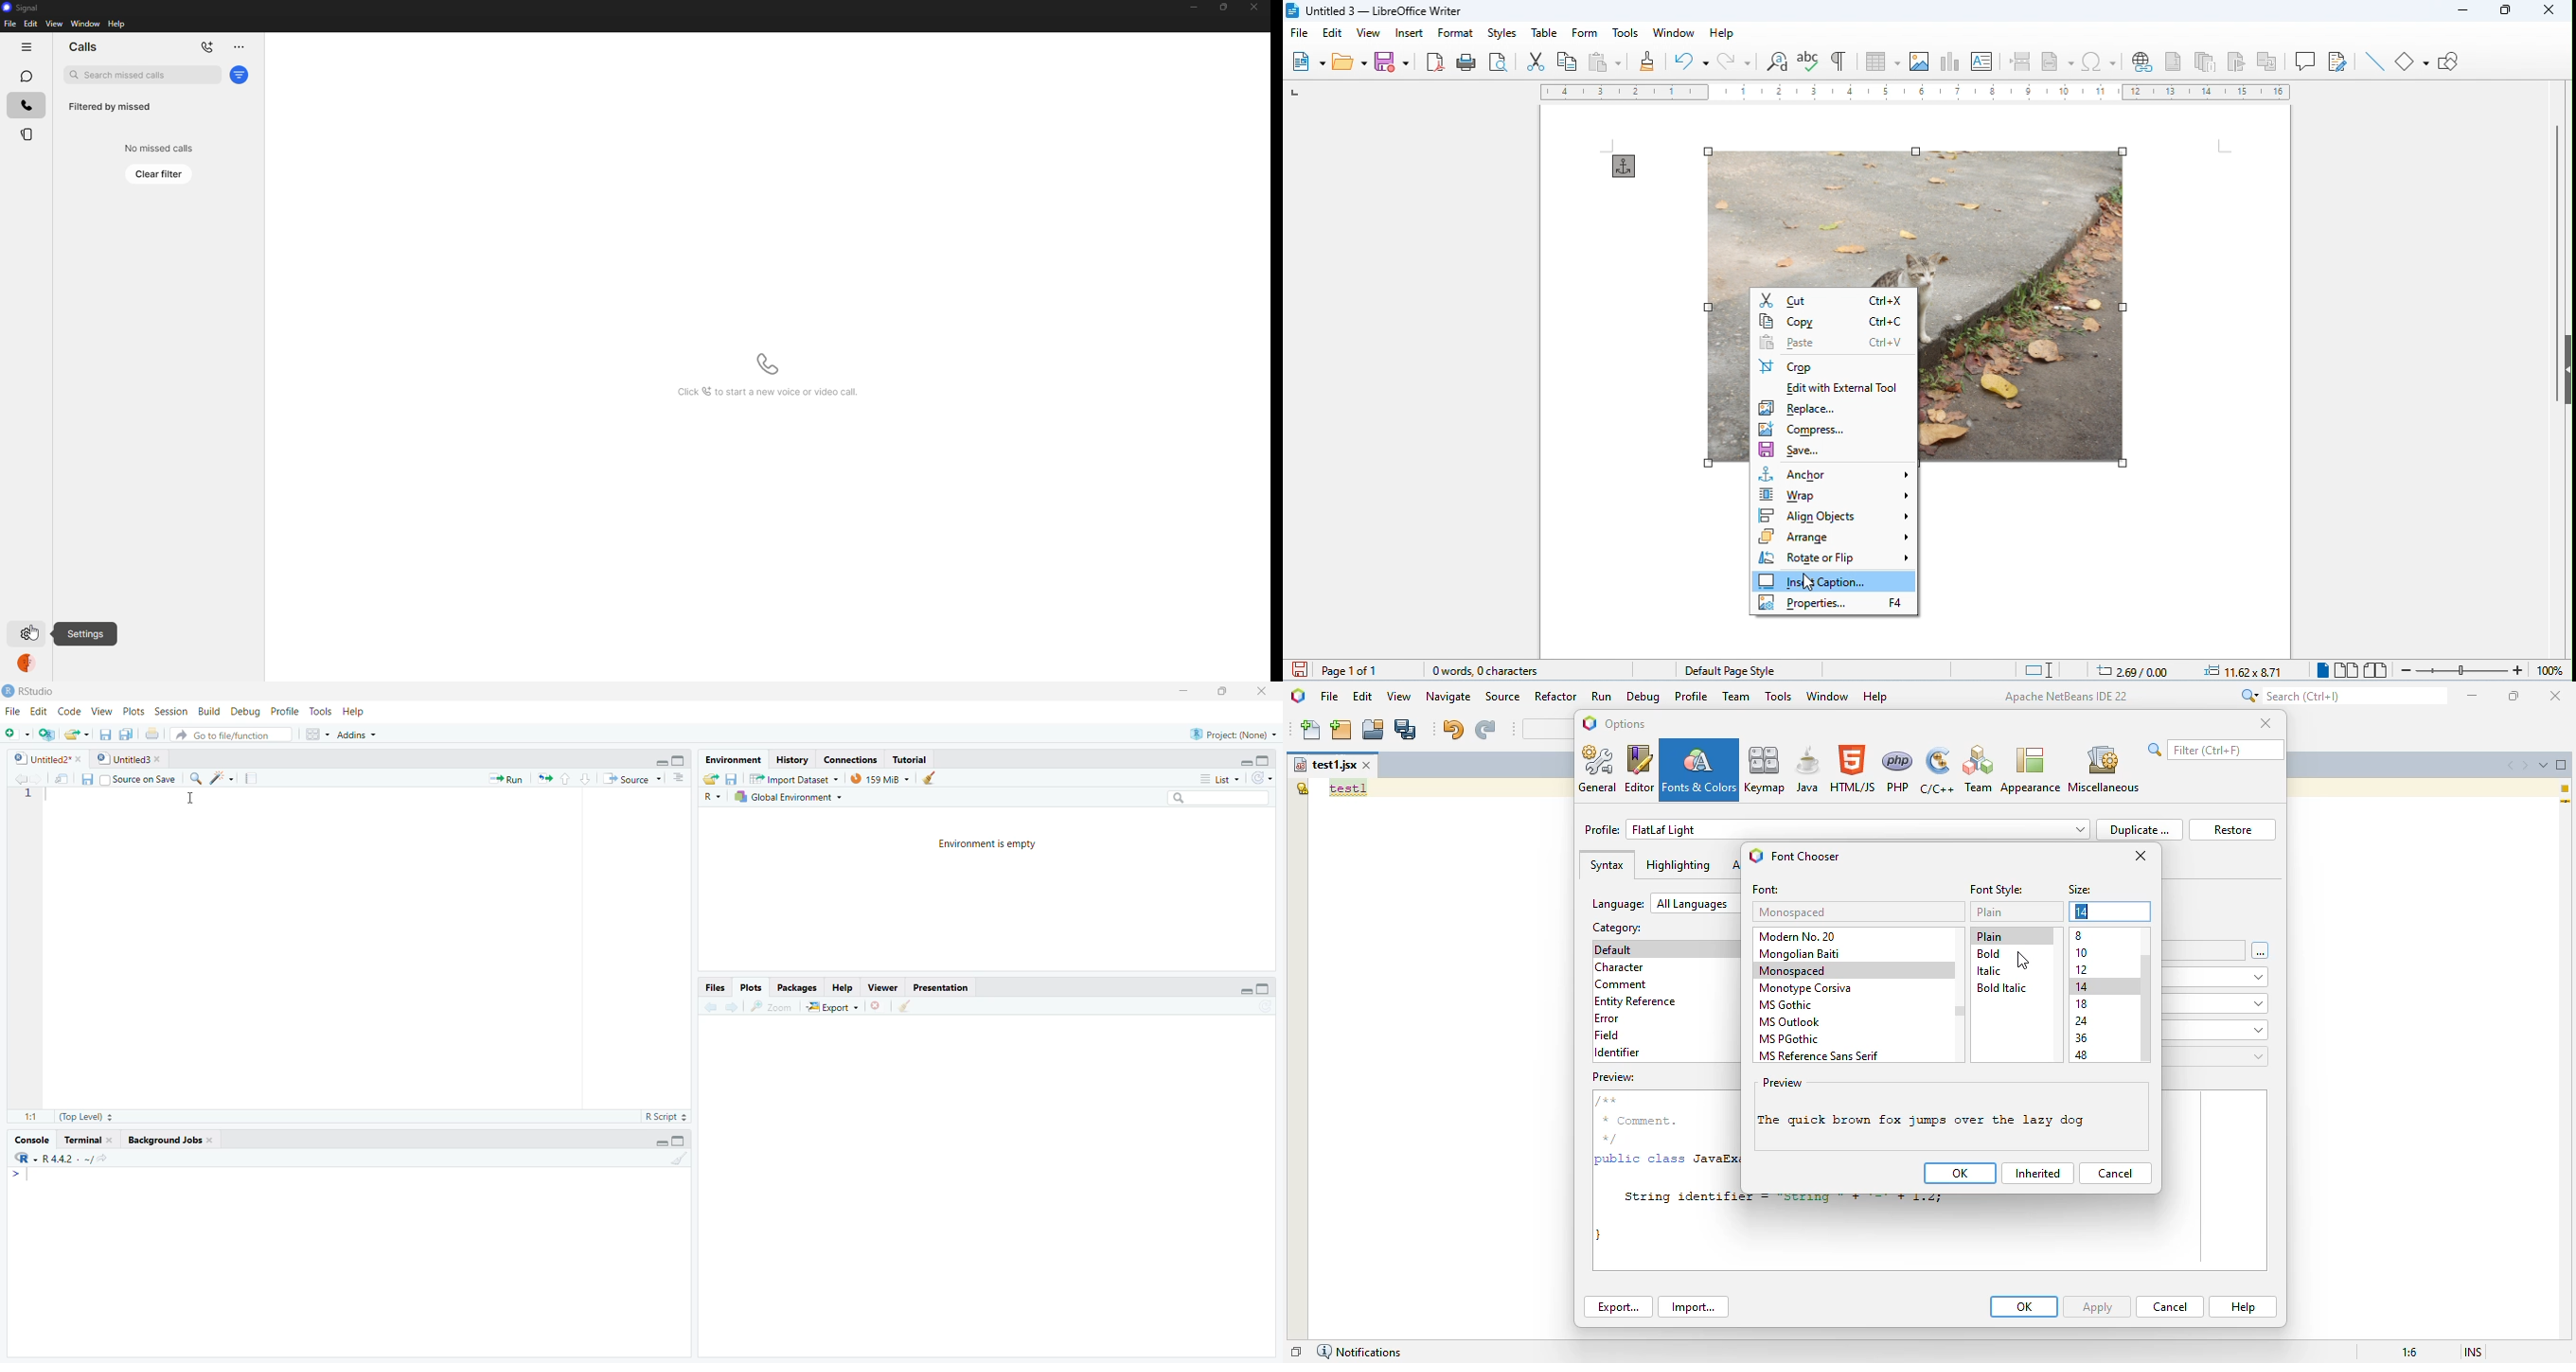  Describe the element at coordinates (2081, 891) in the screenshot. I see `size` at that location.